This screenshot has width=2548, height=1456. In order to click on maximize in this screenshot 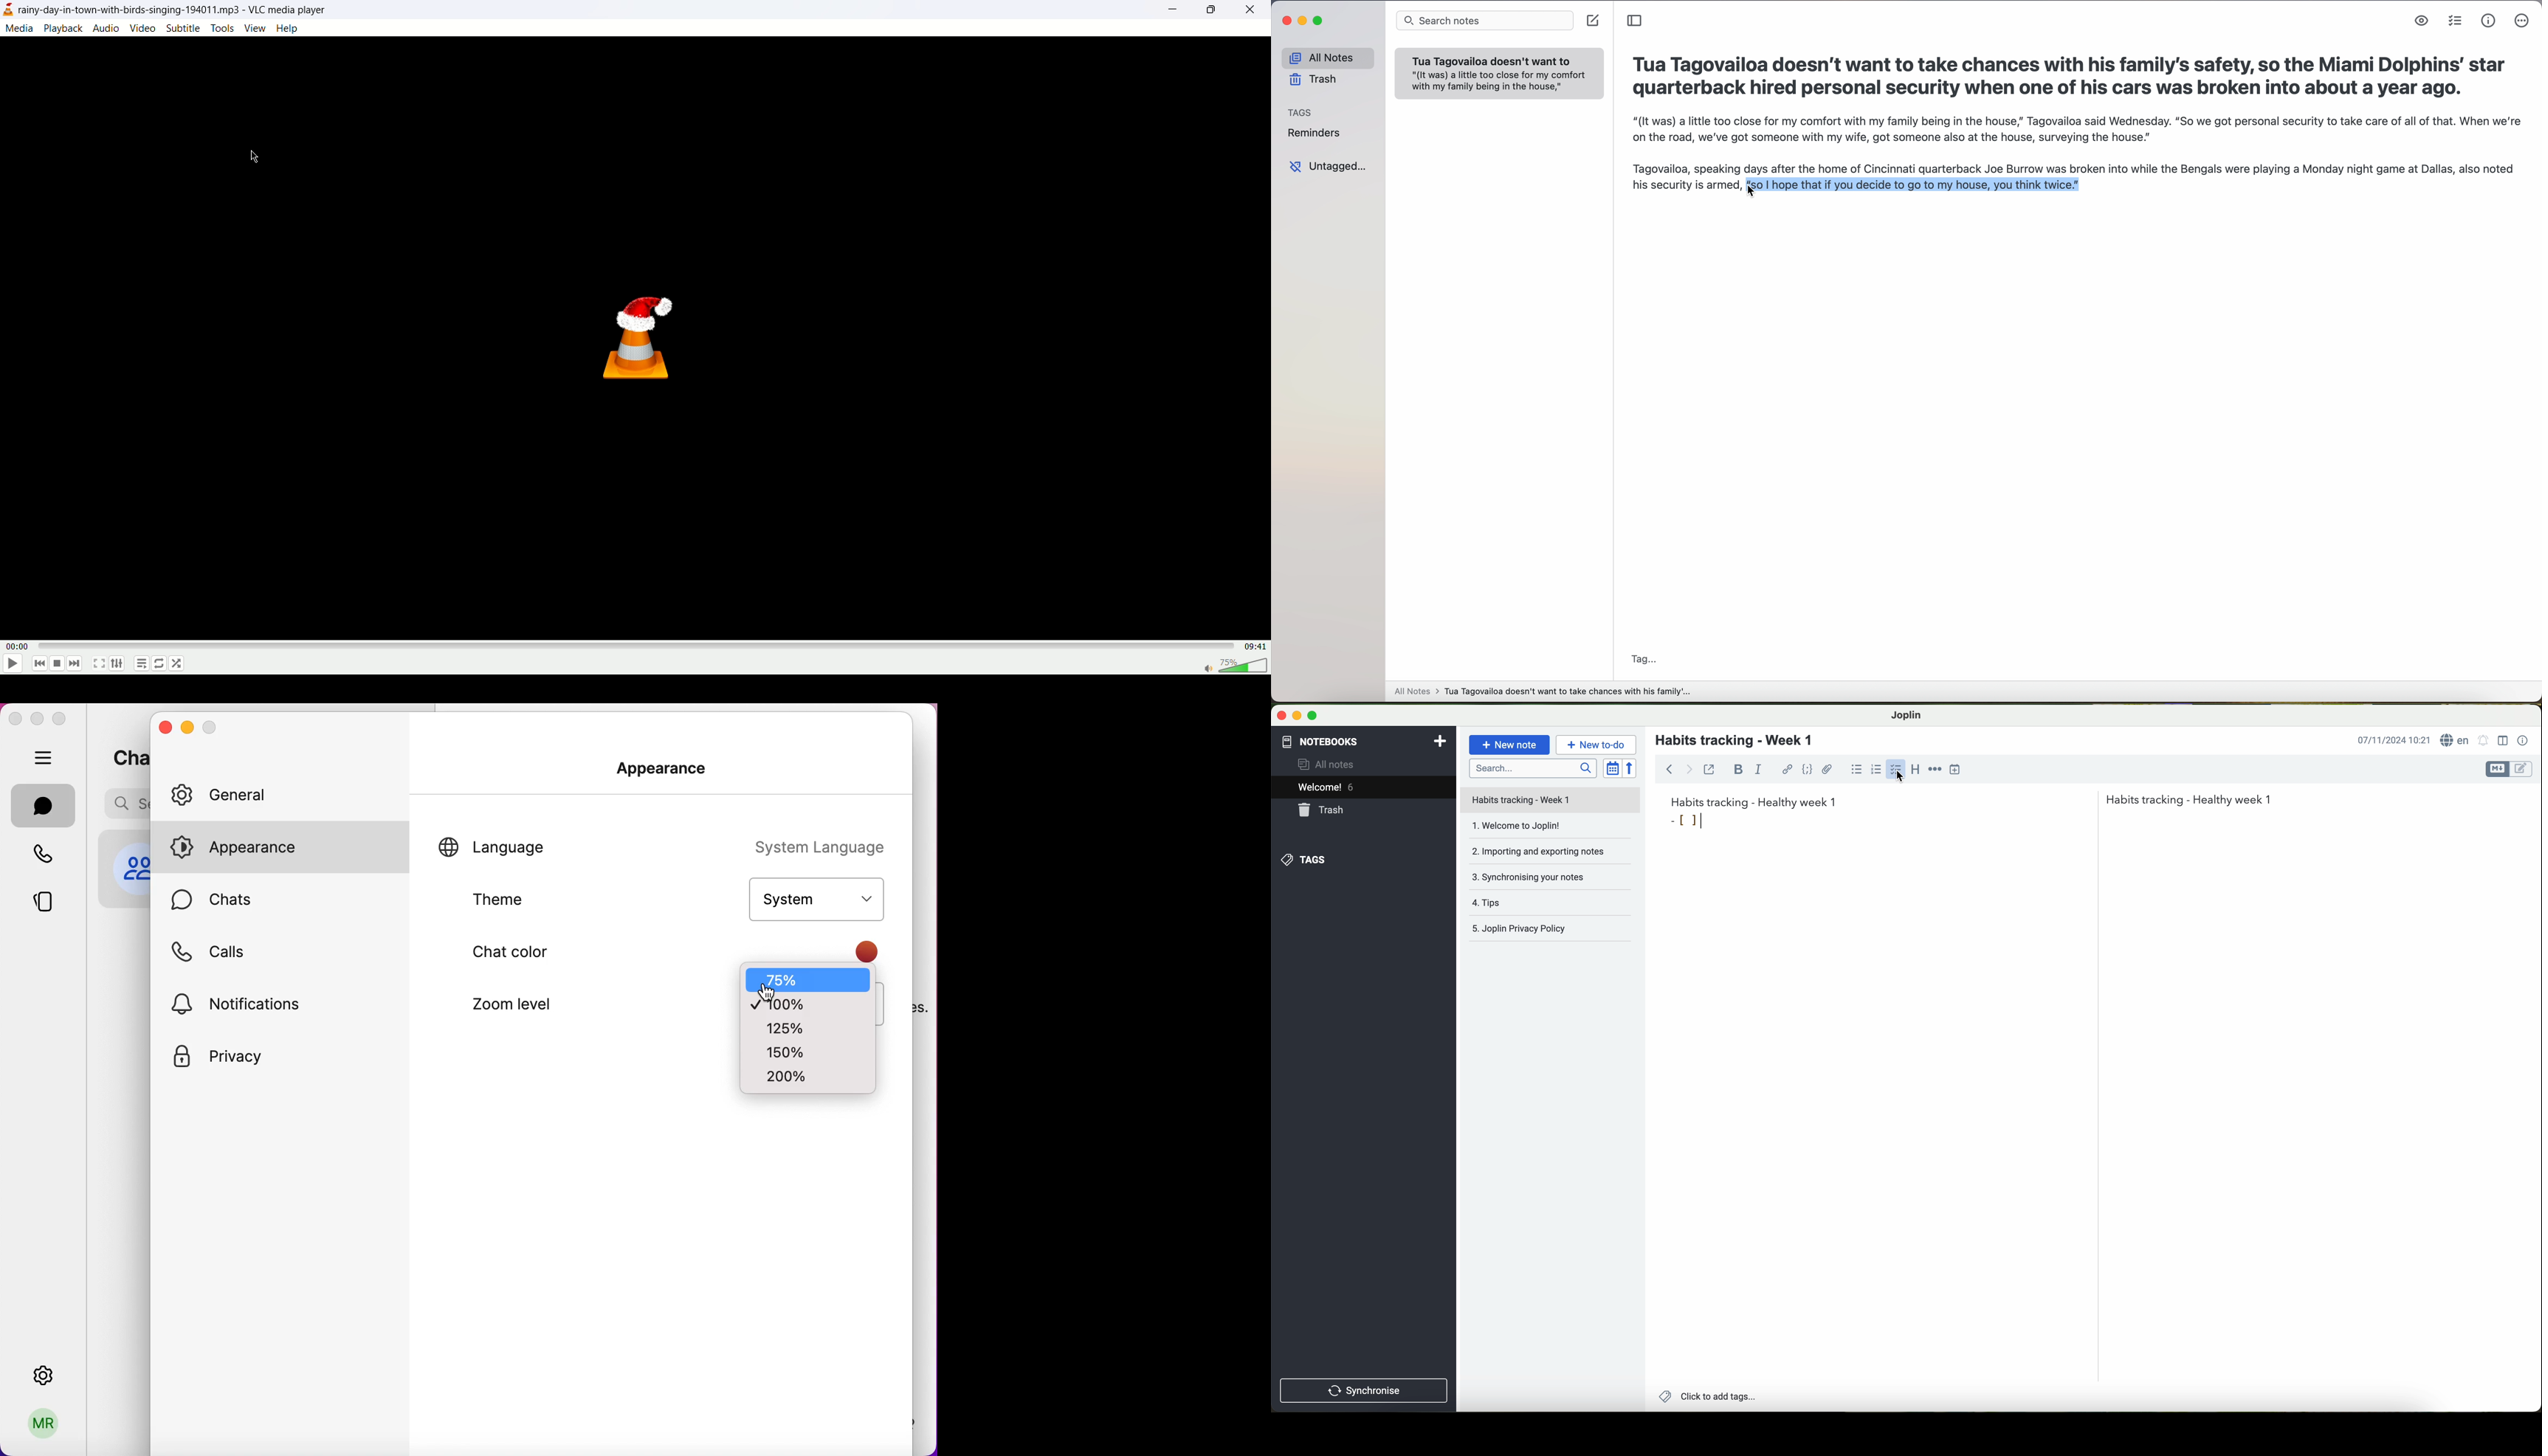, I will do `click(1313, 715)`.